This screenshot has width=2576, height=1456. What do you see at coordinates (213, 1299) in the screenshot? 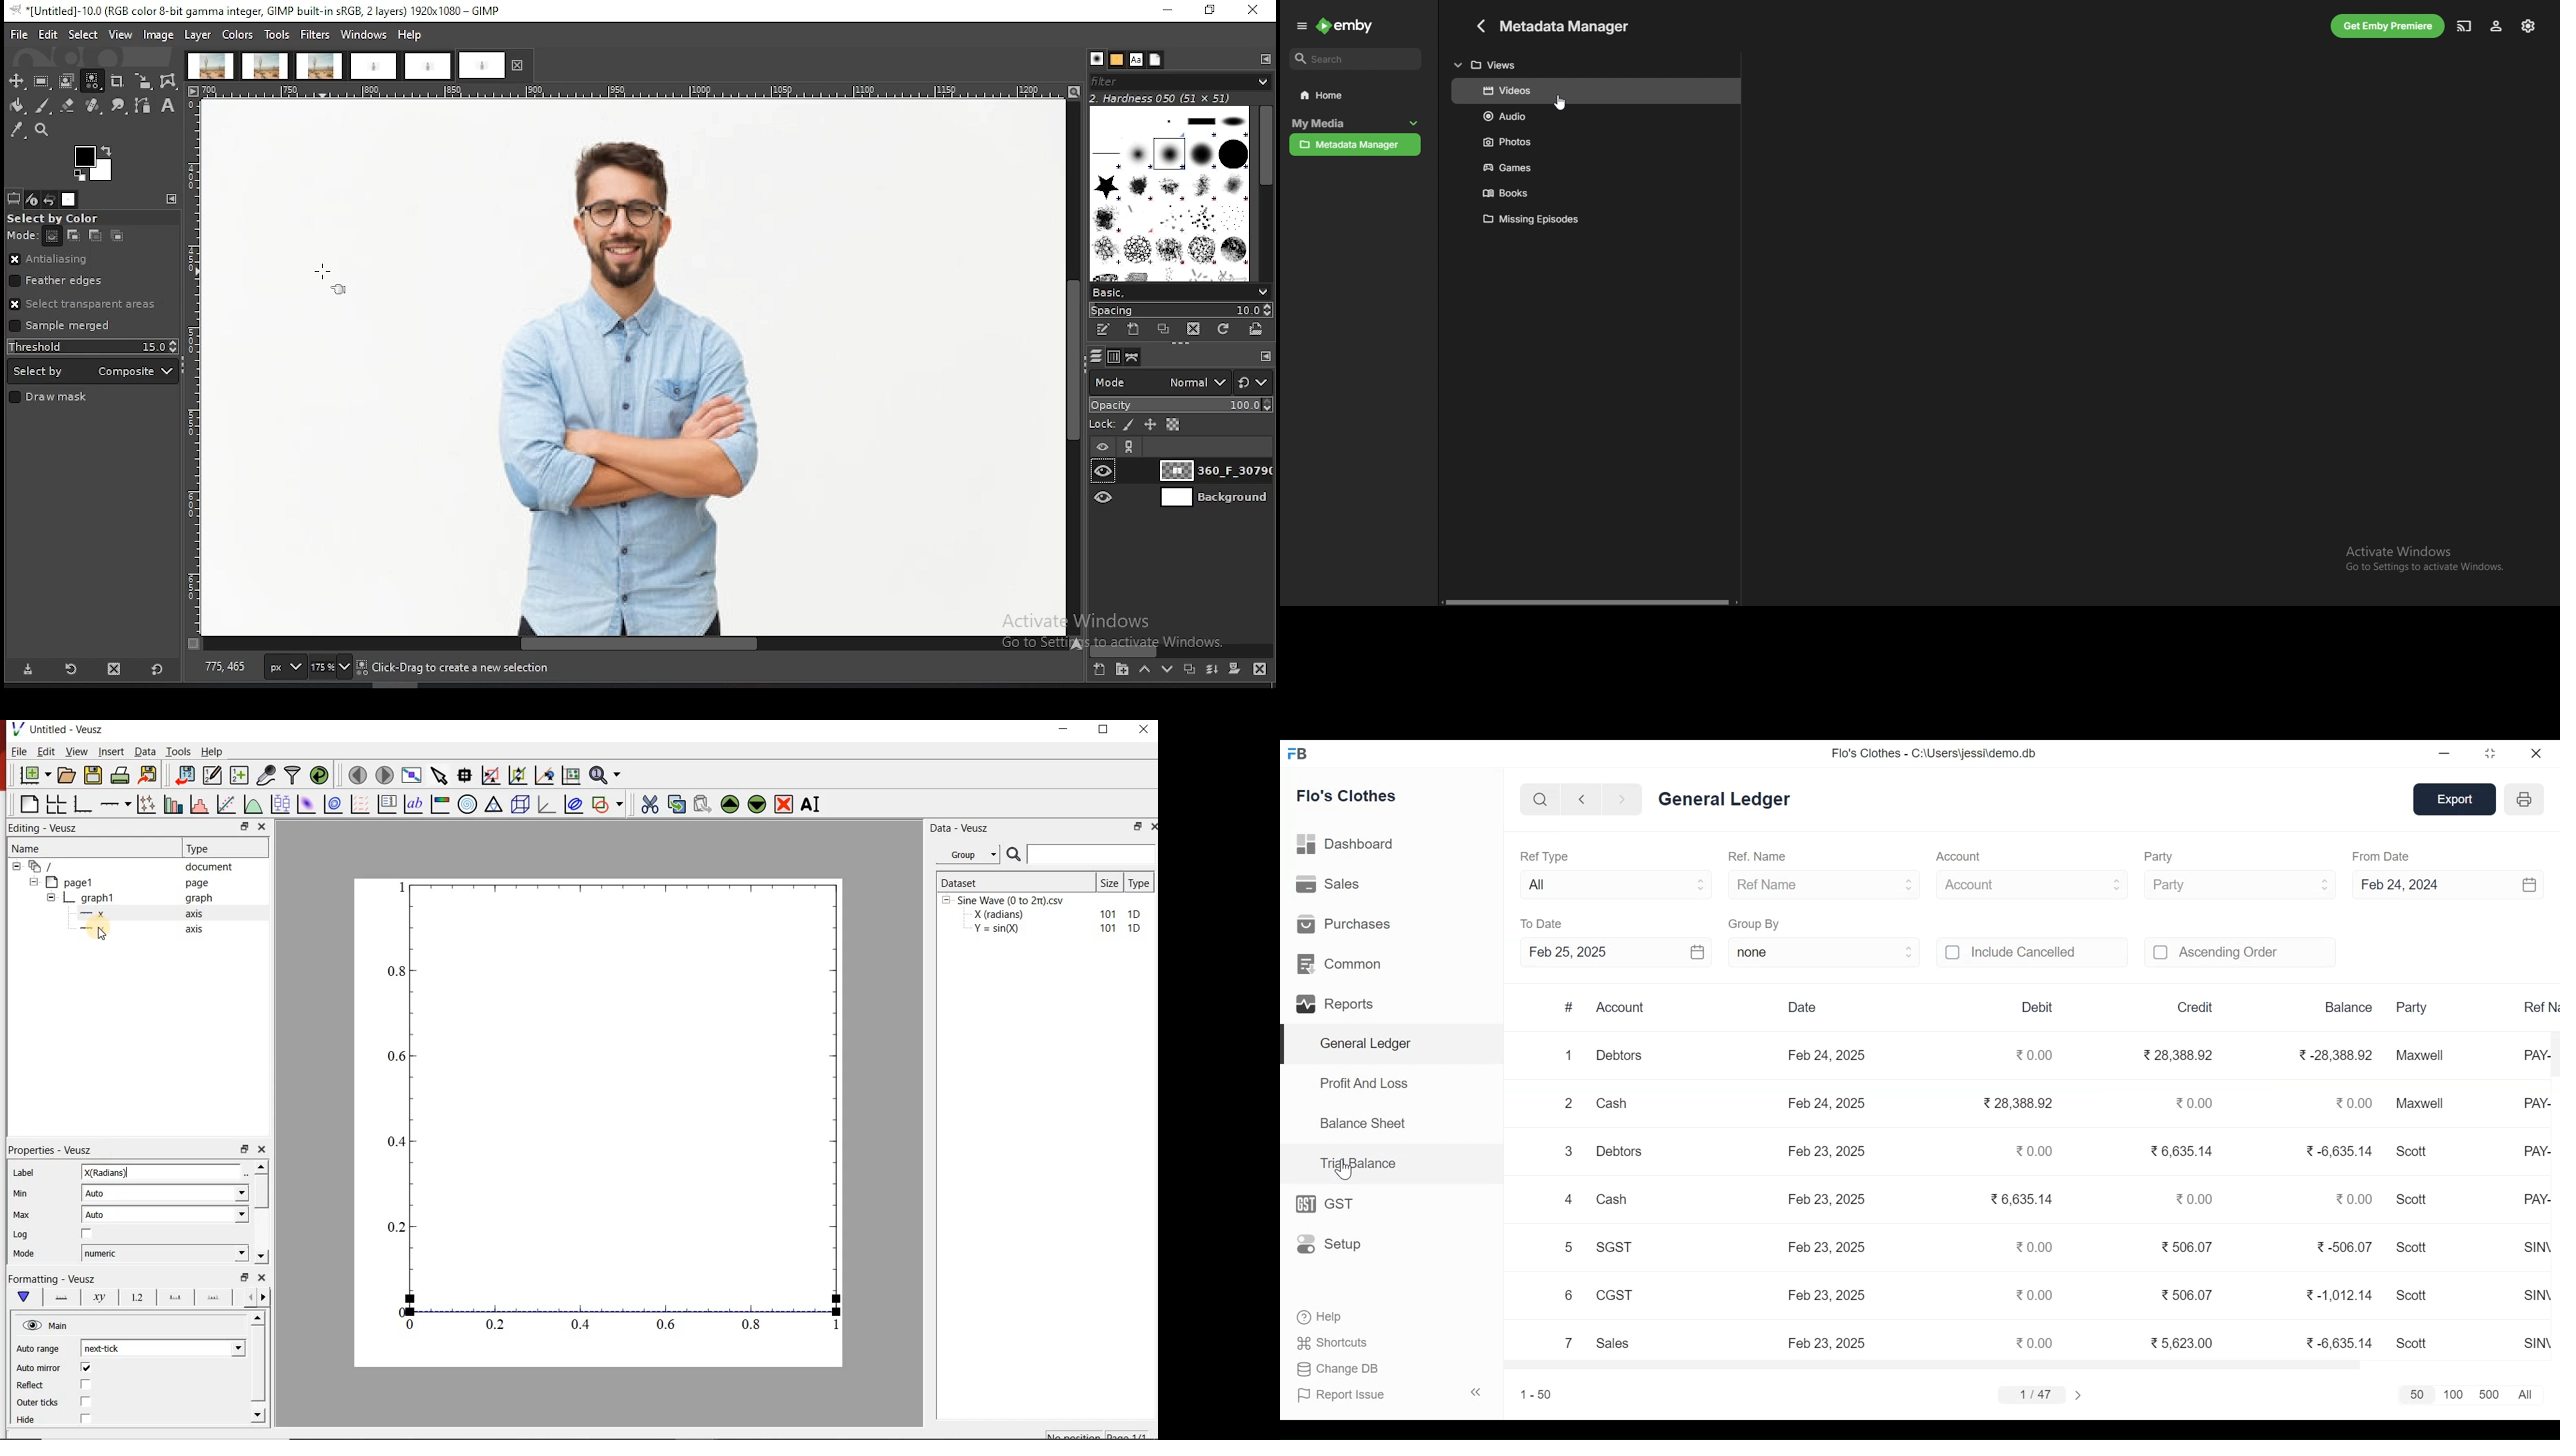
I see `options` at bounding box center [213, 1299].